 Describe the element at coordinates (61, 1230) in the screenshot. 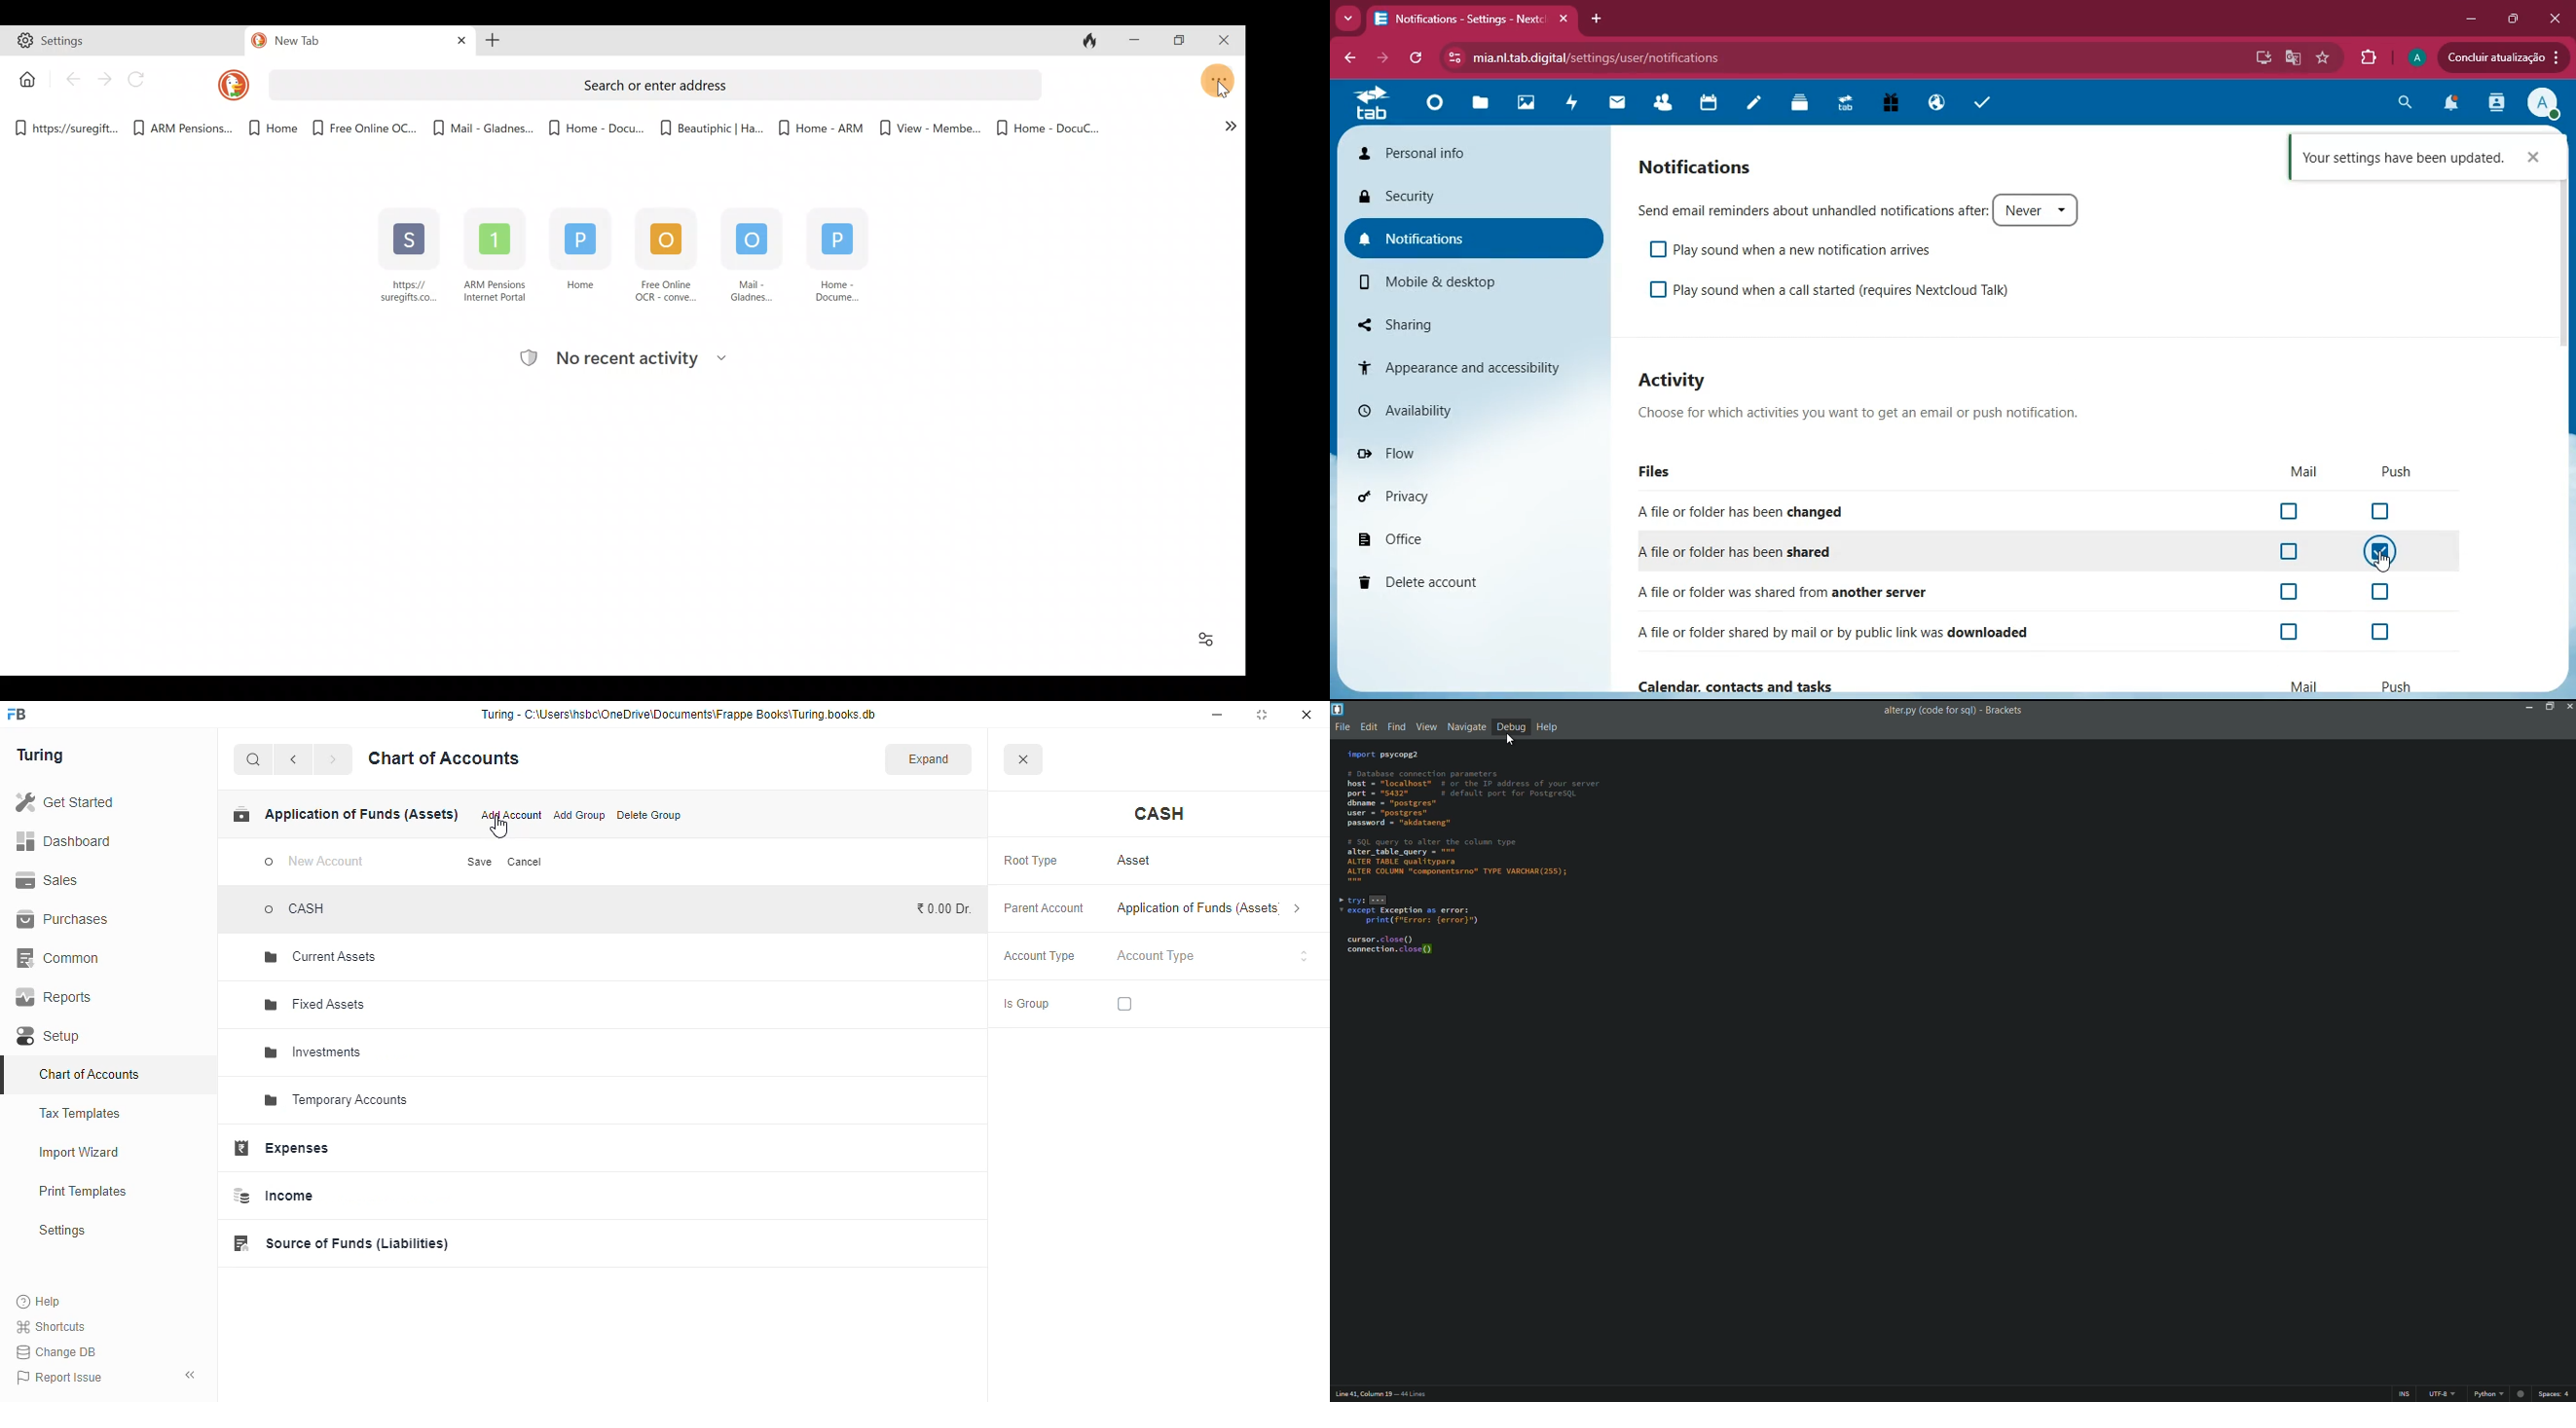

I see `settings` at that location.